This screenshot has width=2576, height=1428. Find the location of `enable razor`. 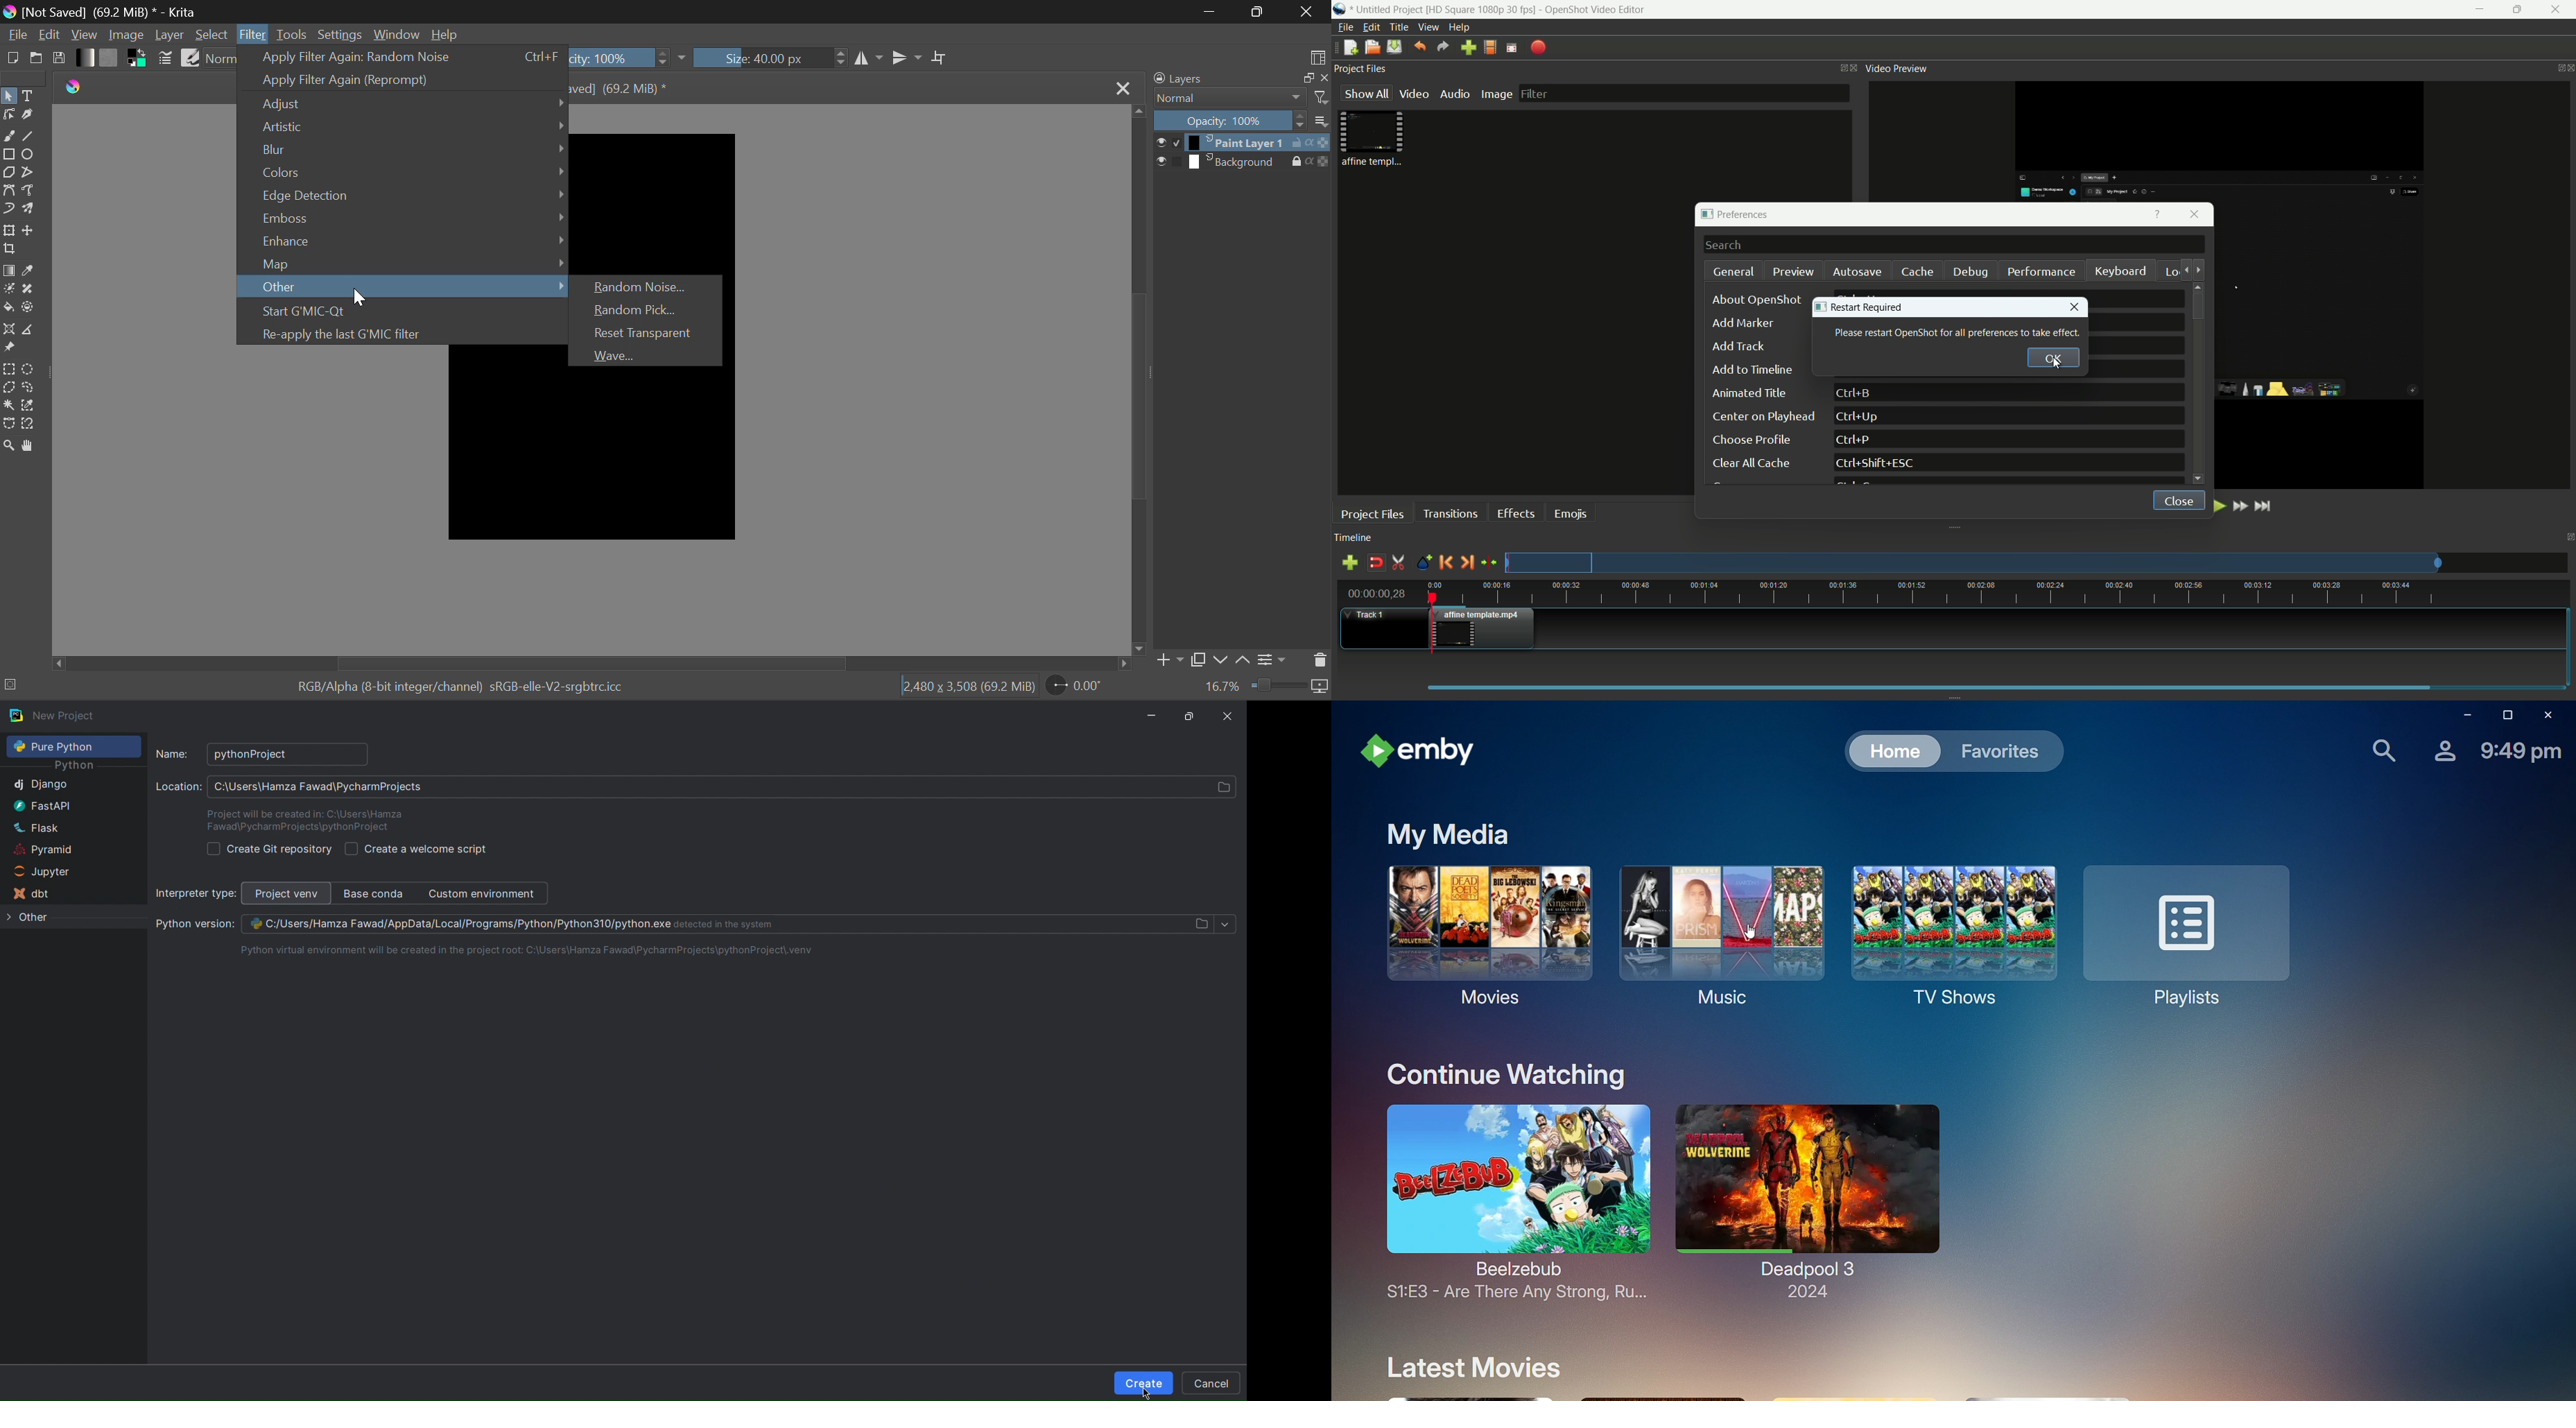

enable razor is located at coordinates (1398, 563).